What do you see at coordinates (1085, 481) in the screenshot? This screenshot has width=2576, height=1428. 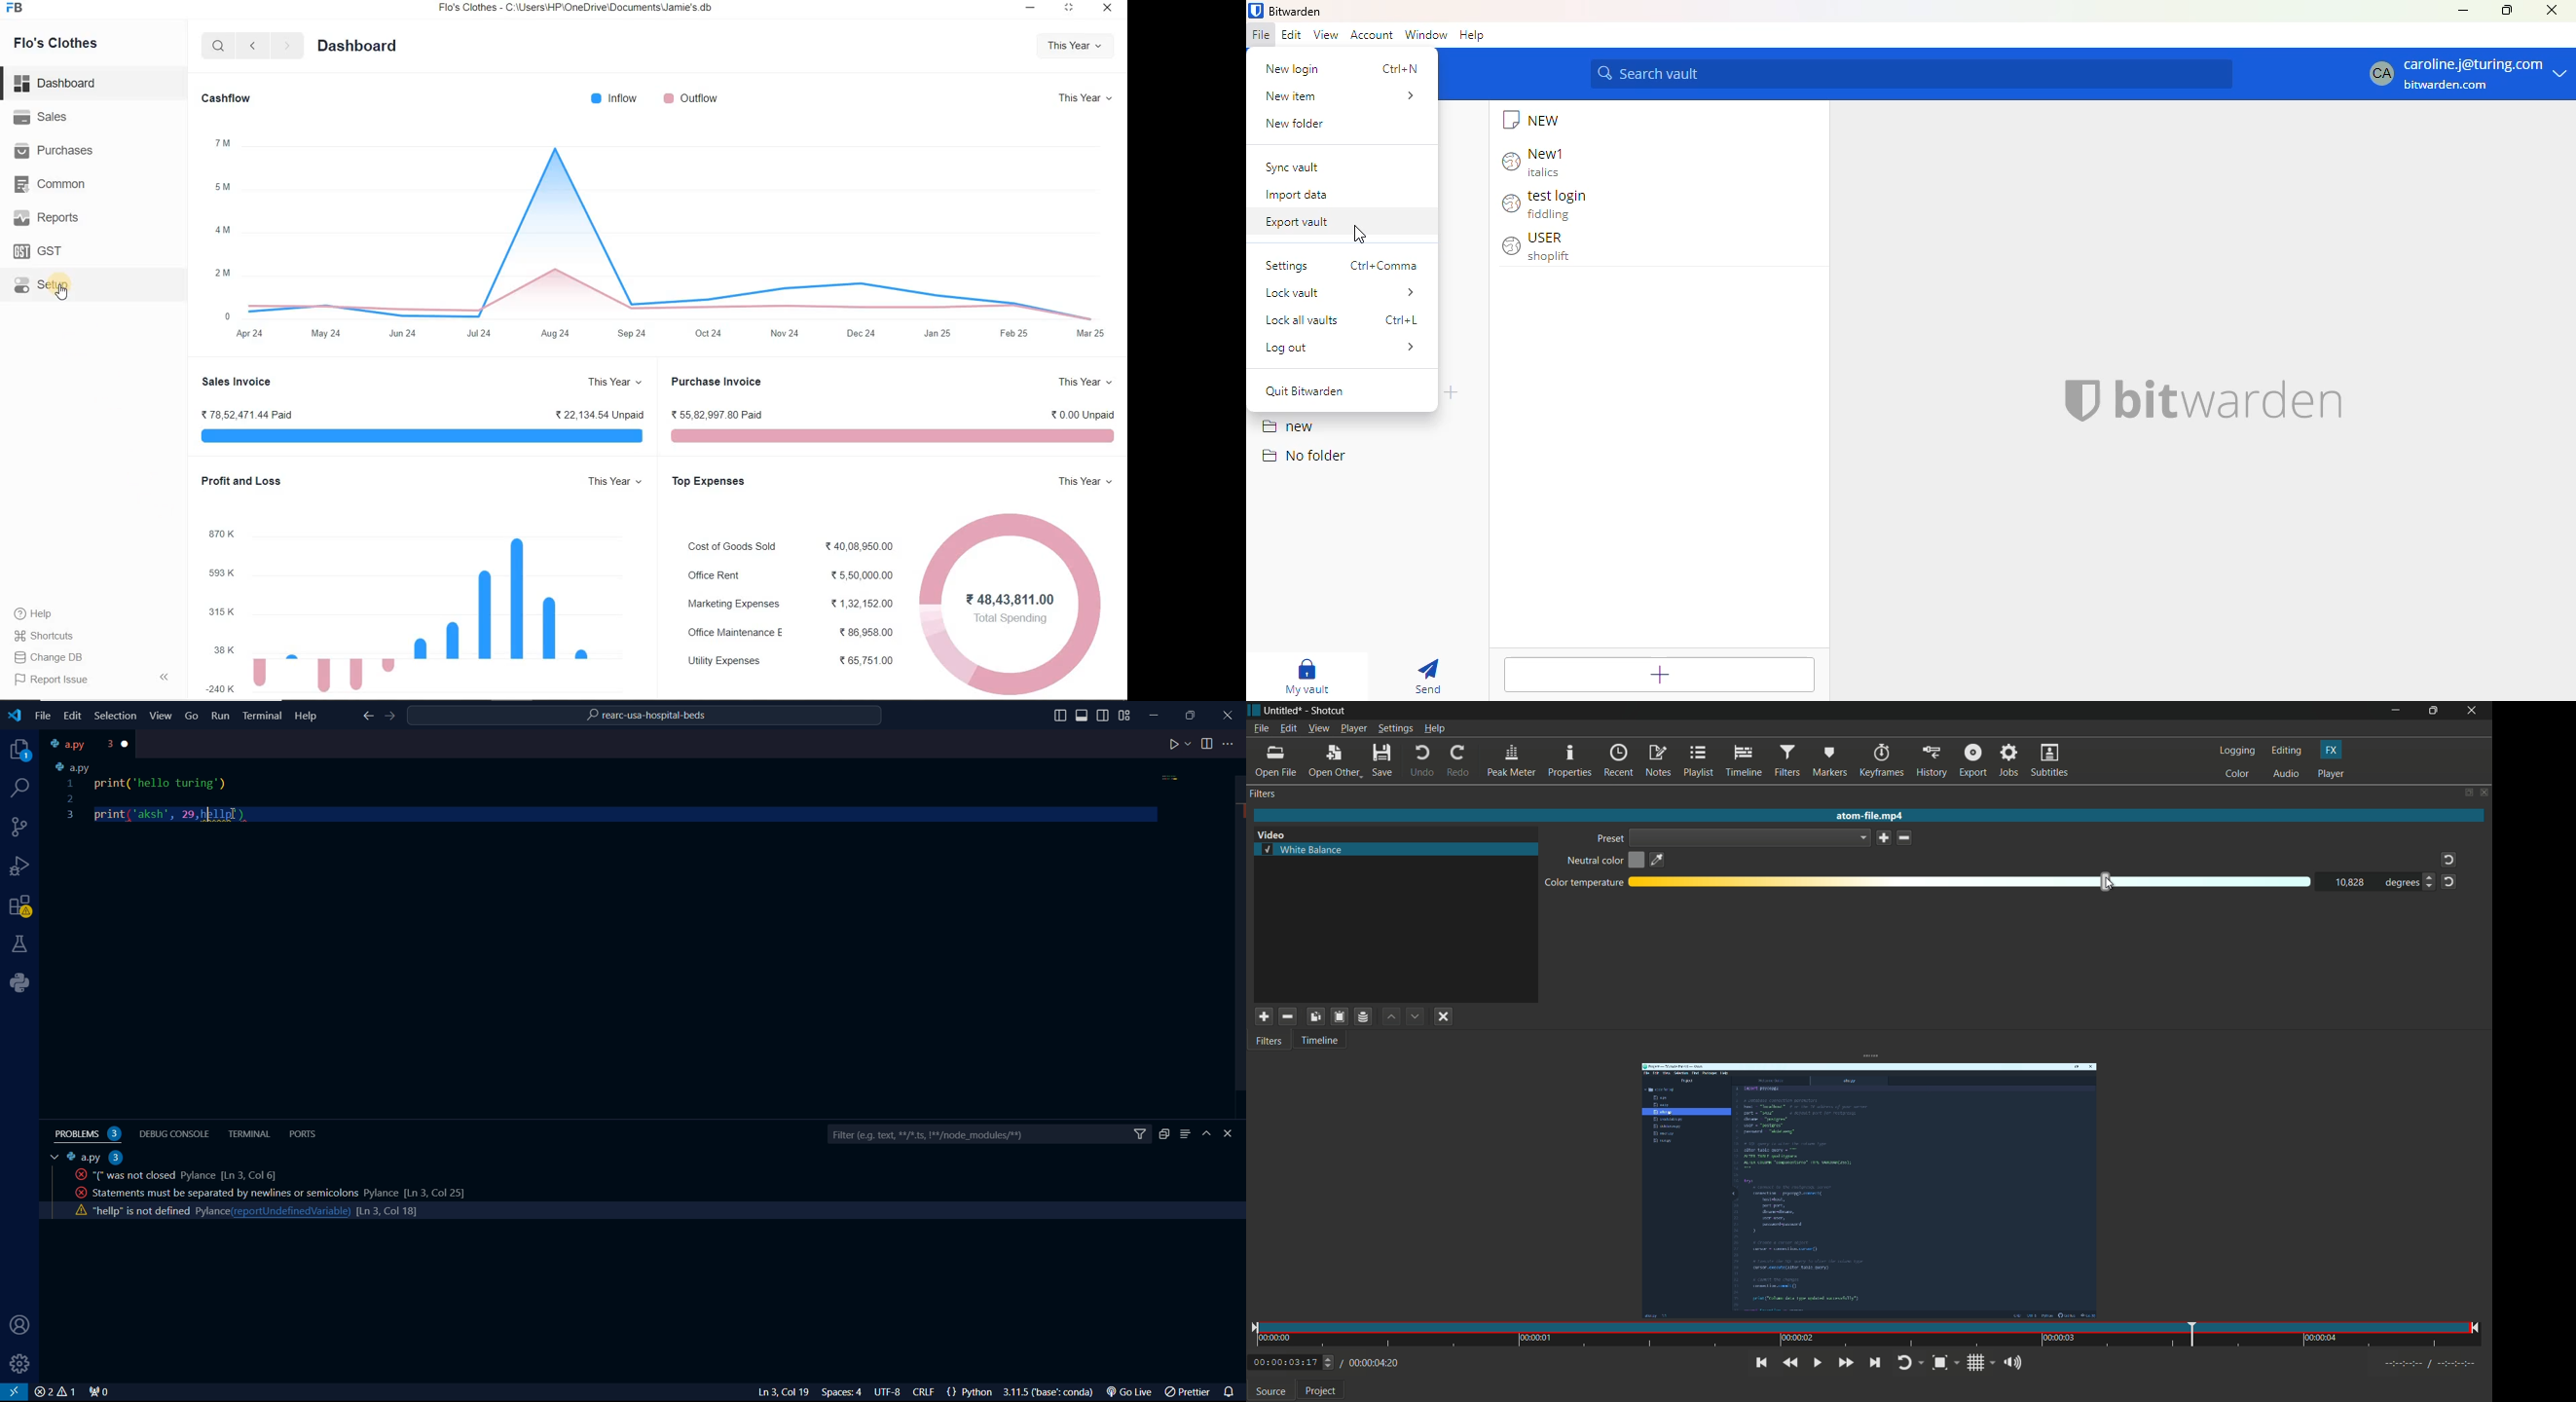 I see `This Year ` at bounding box center [1085, 481].